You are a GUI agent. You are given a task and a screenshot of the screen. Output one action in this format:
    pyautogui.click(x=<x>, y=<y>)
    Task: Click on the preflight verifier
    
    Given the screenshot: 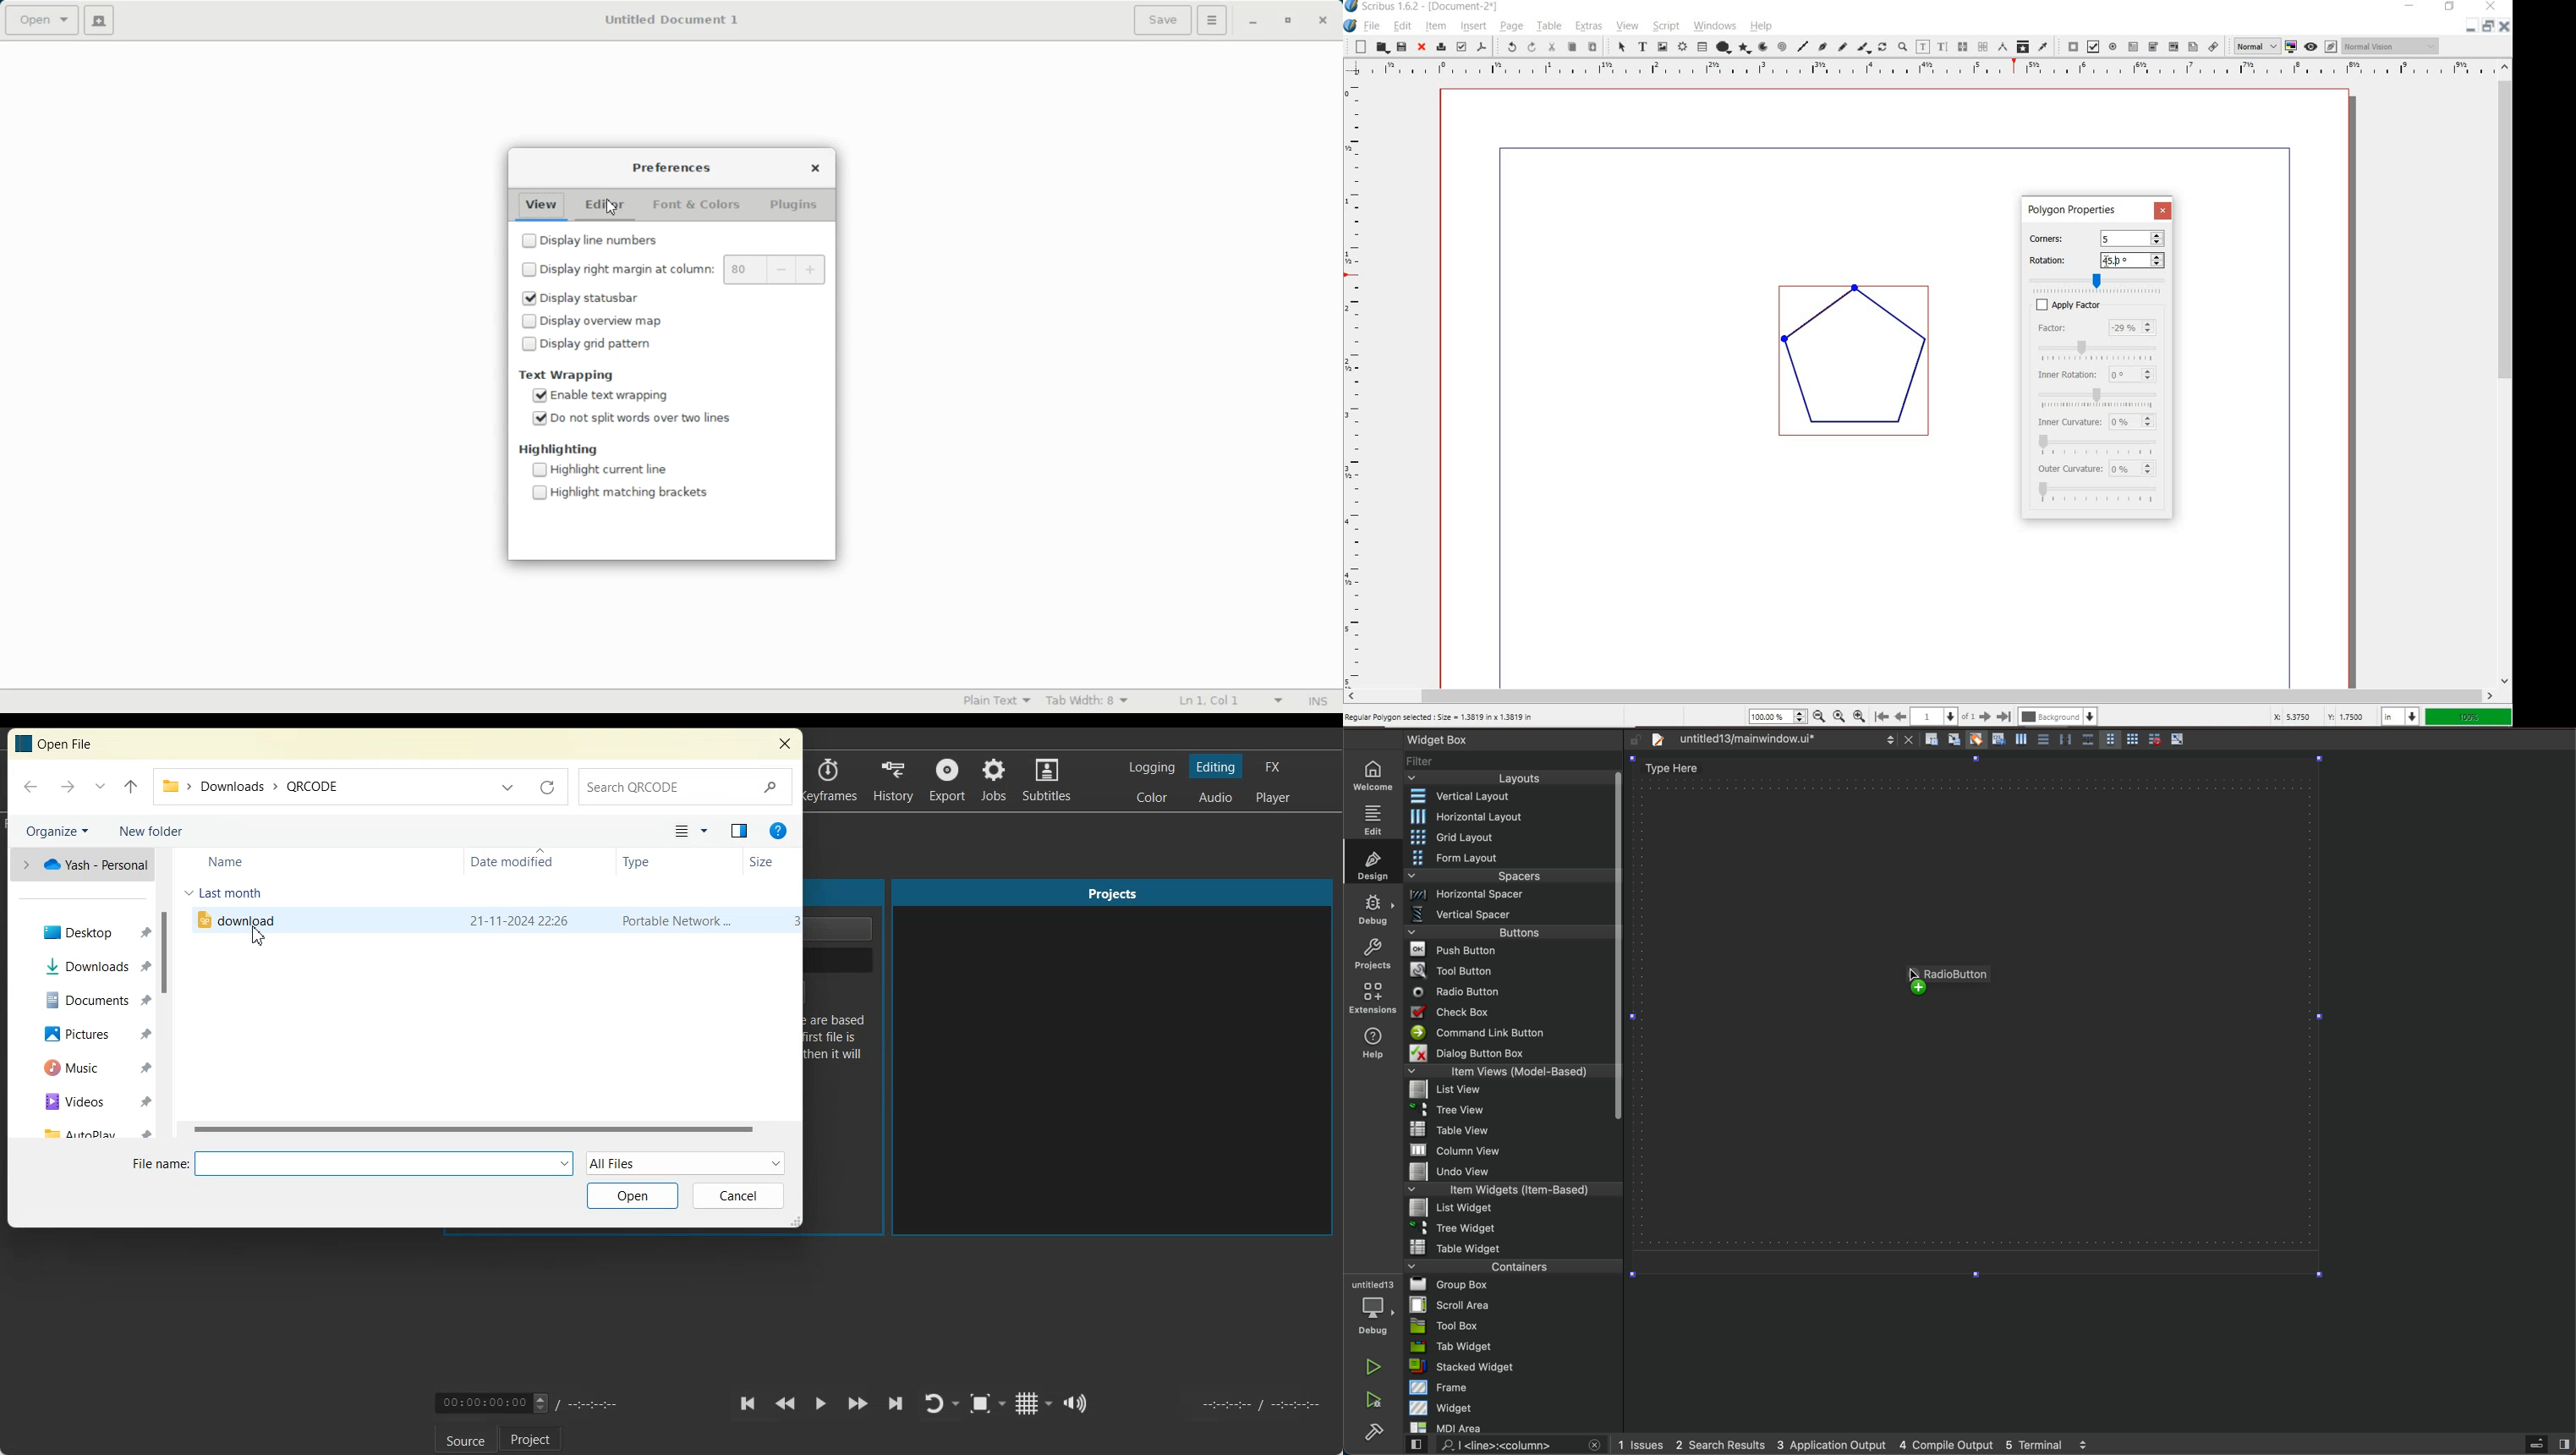 What is the action you would take?
    pyautogui.click(x=1461, y=46)
    